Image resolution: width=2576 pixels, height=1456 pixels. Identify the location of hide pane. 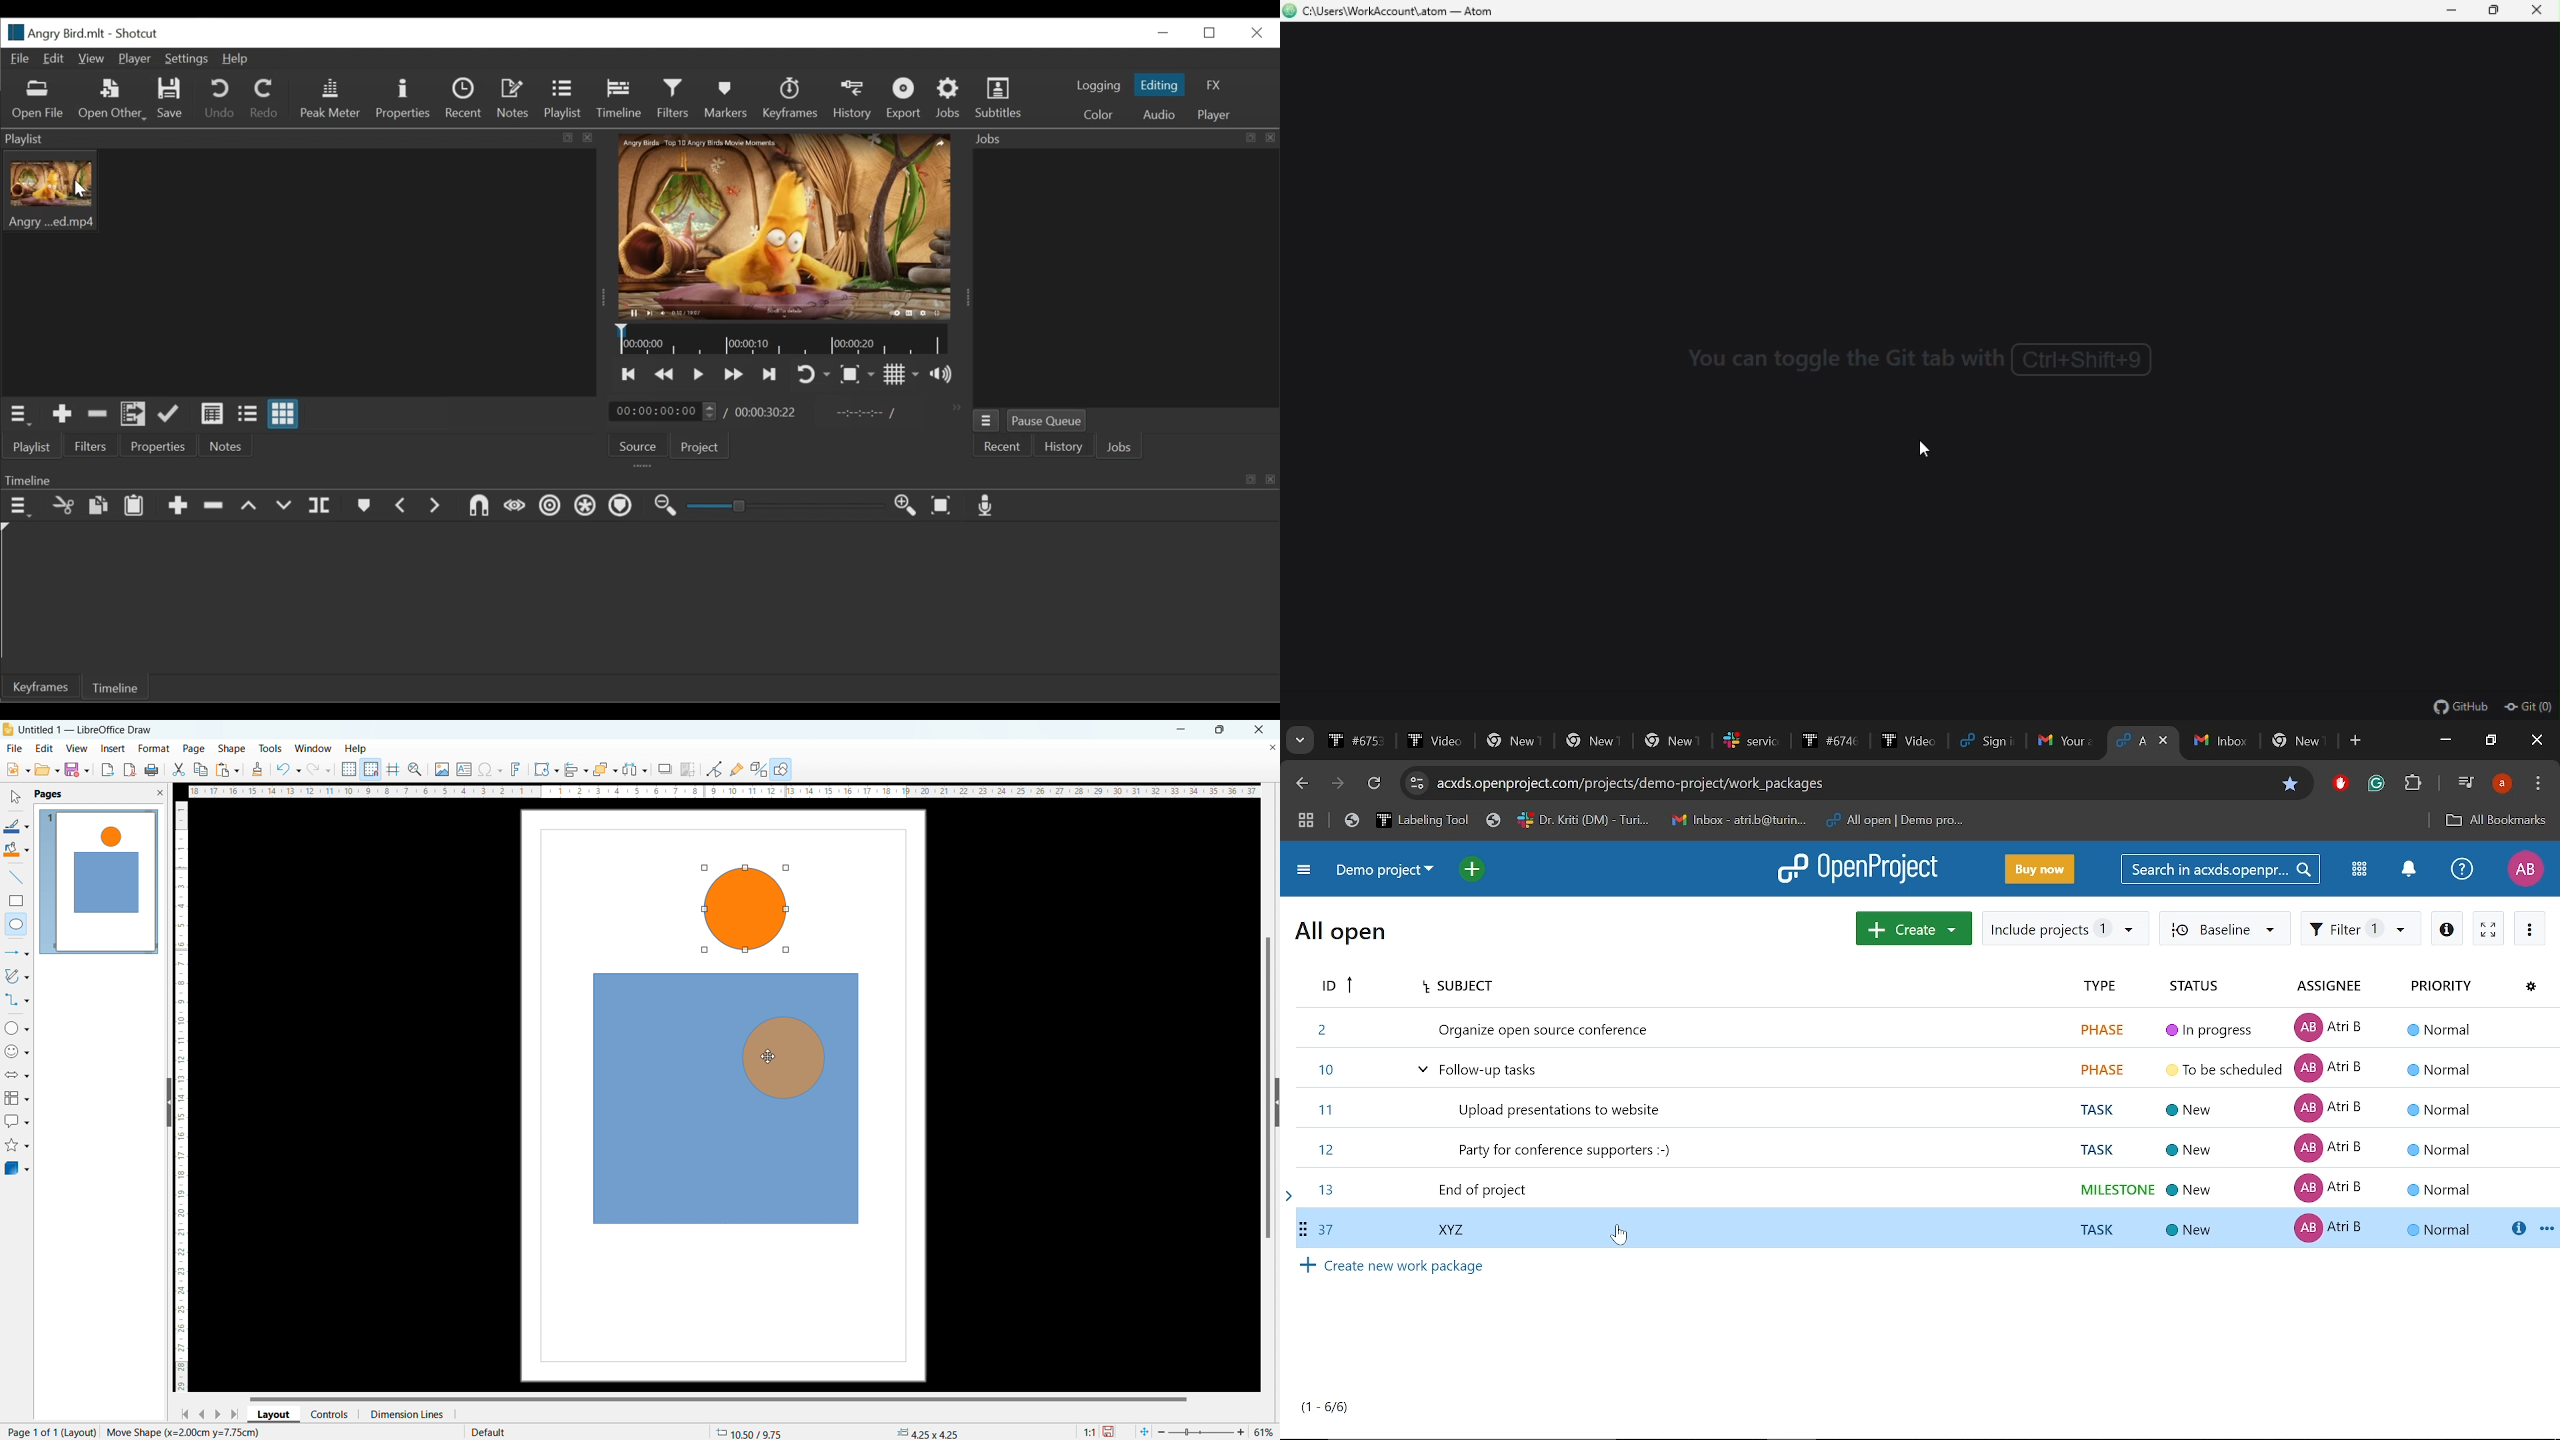
(168, 1102).